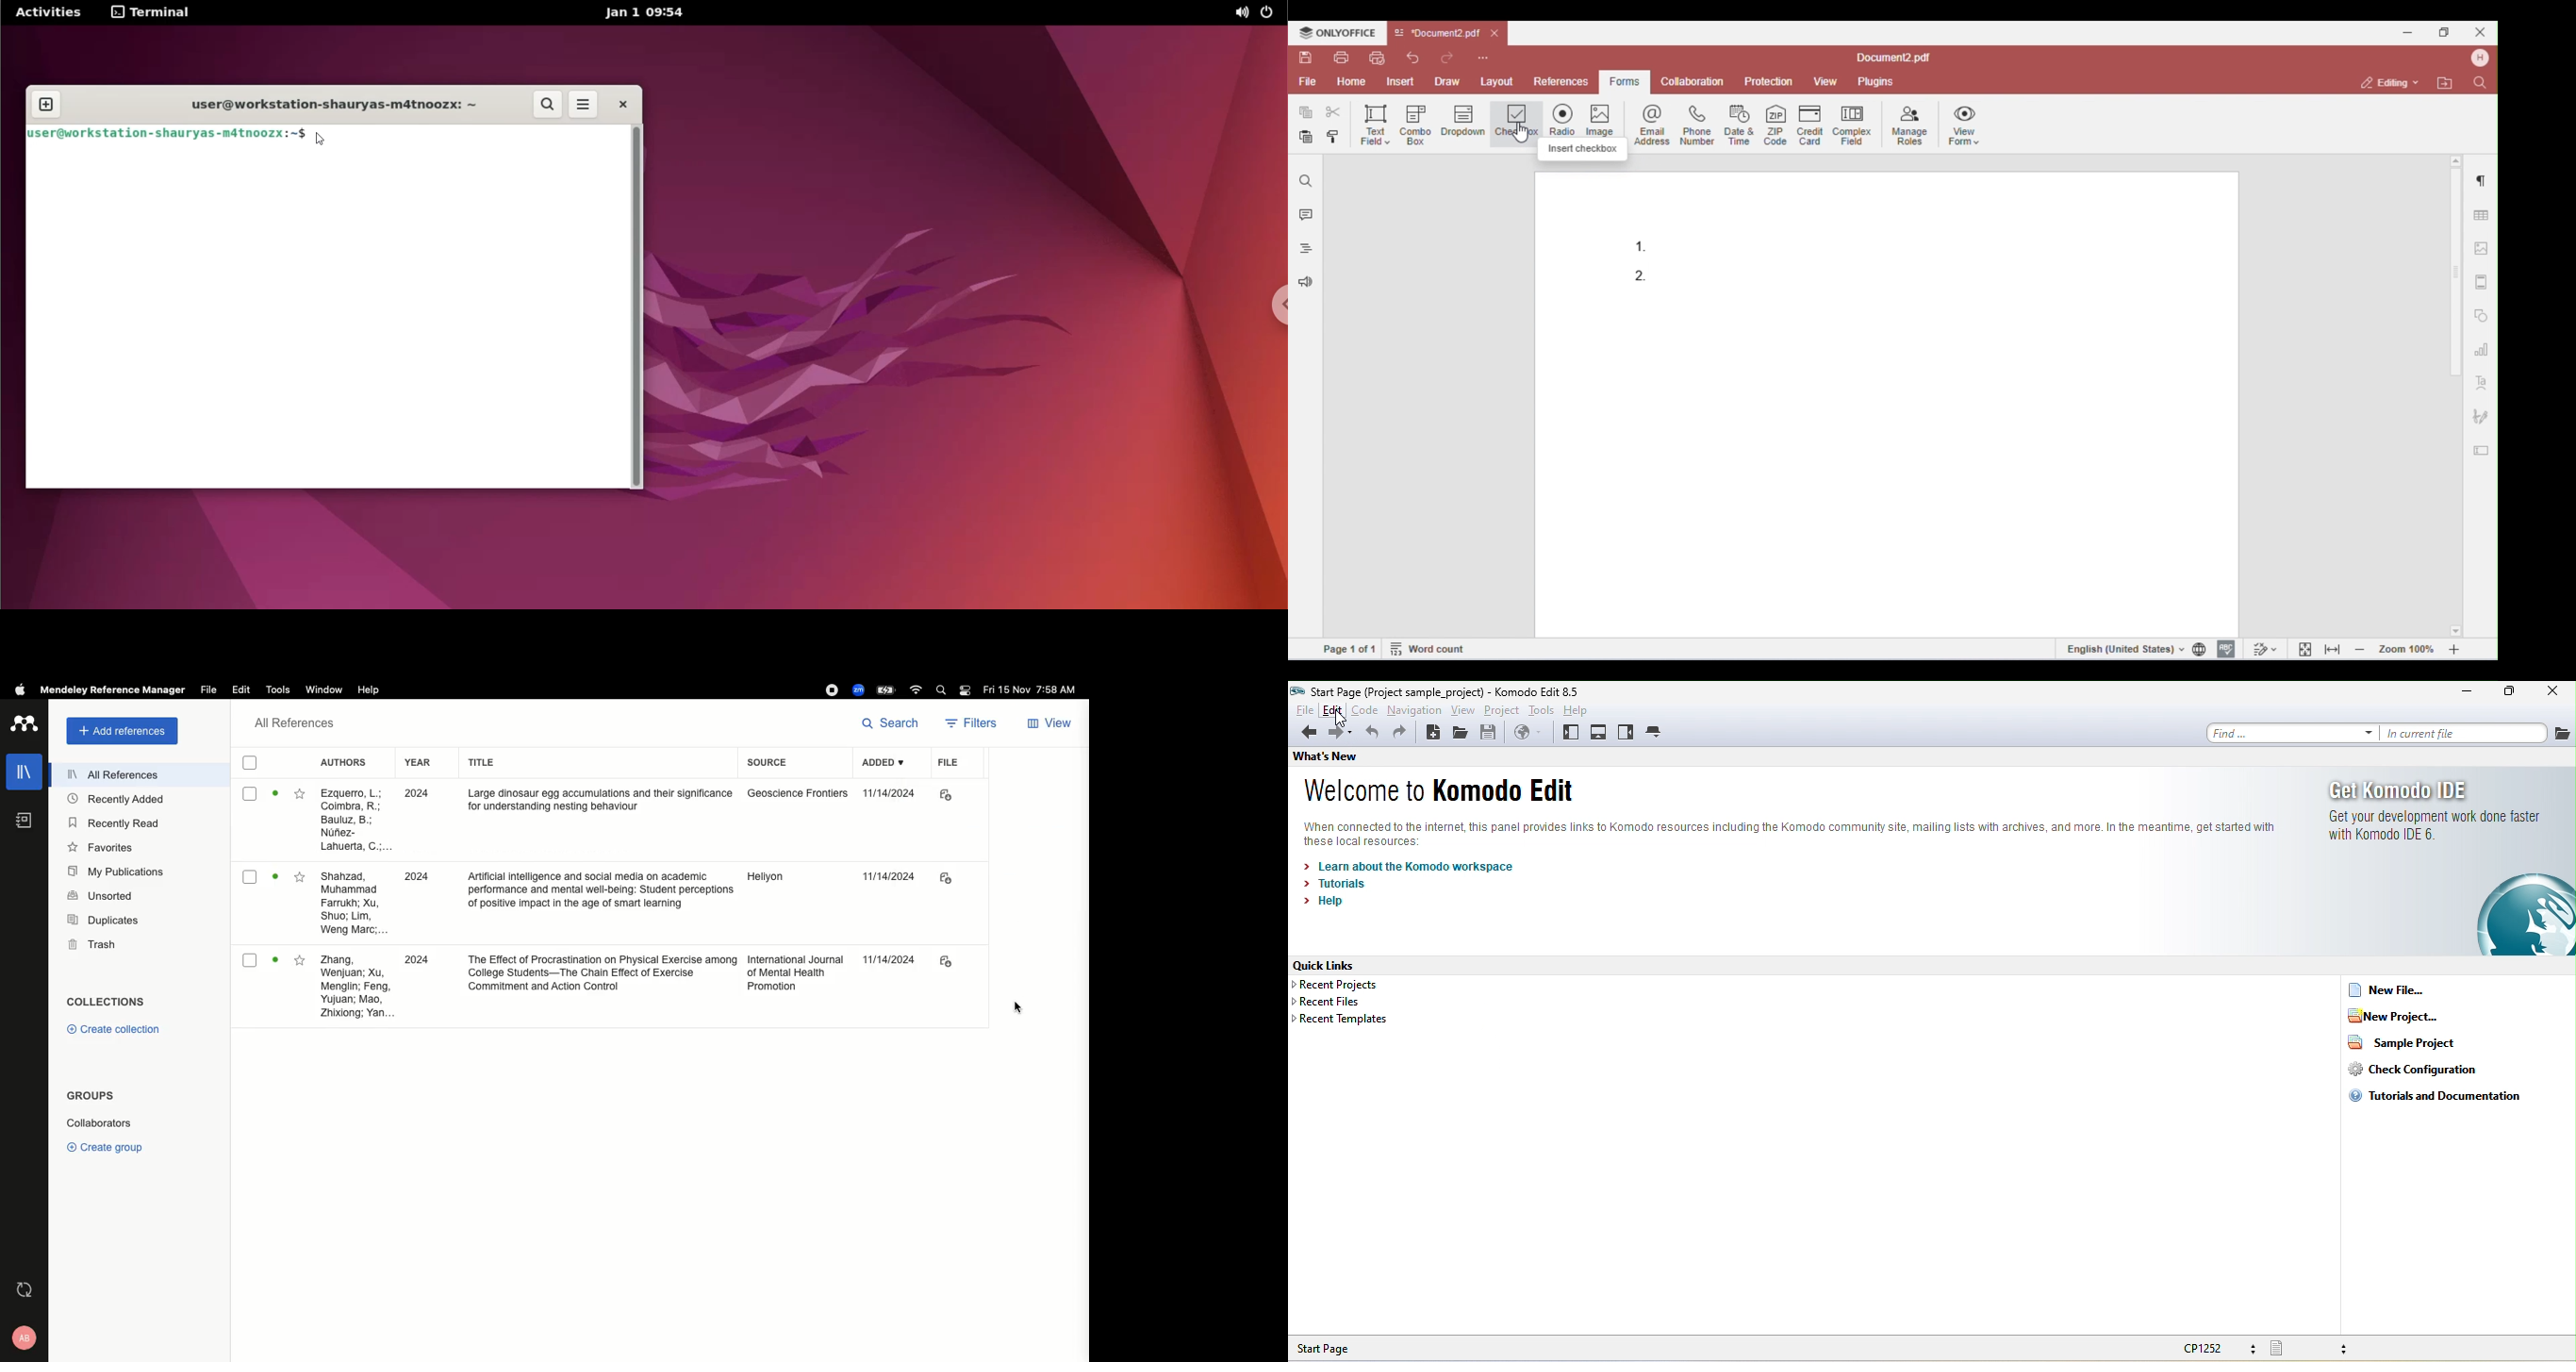 This screenshot has height=1372, width=2576. I want to click on checkbox, so click(249, 763).